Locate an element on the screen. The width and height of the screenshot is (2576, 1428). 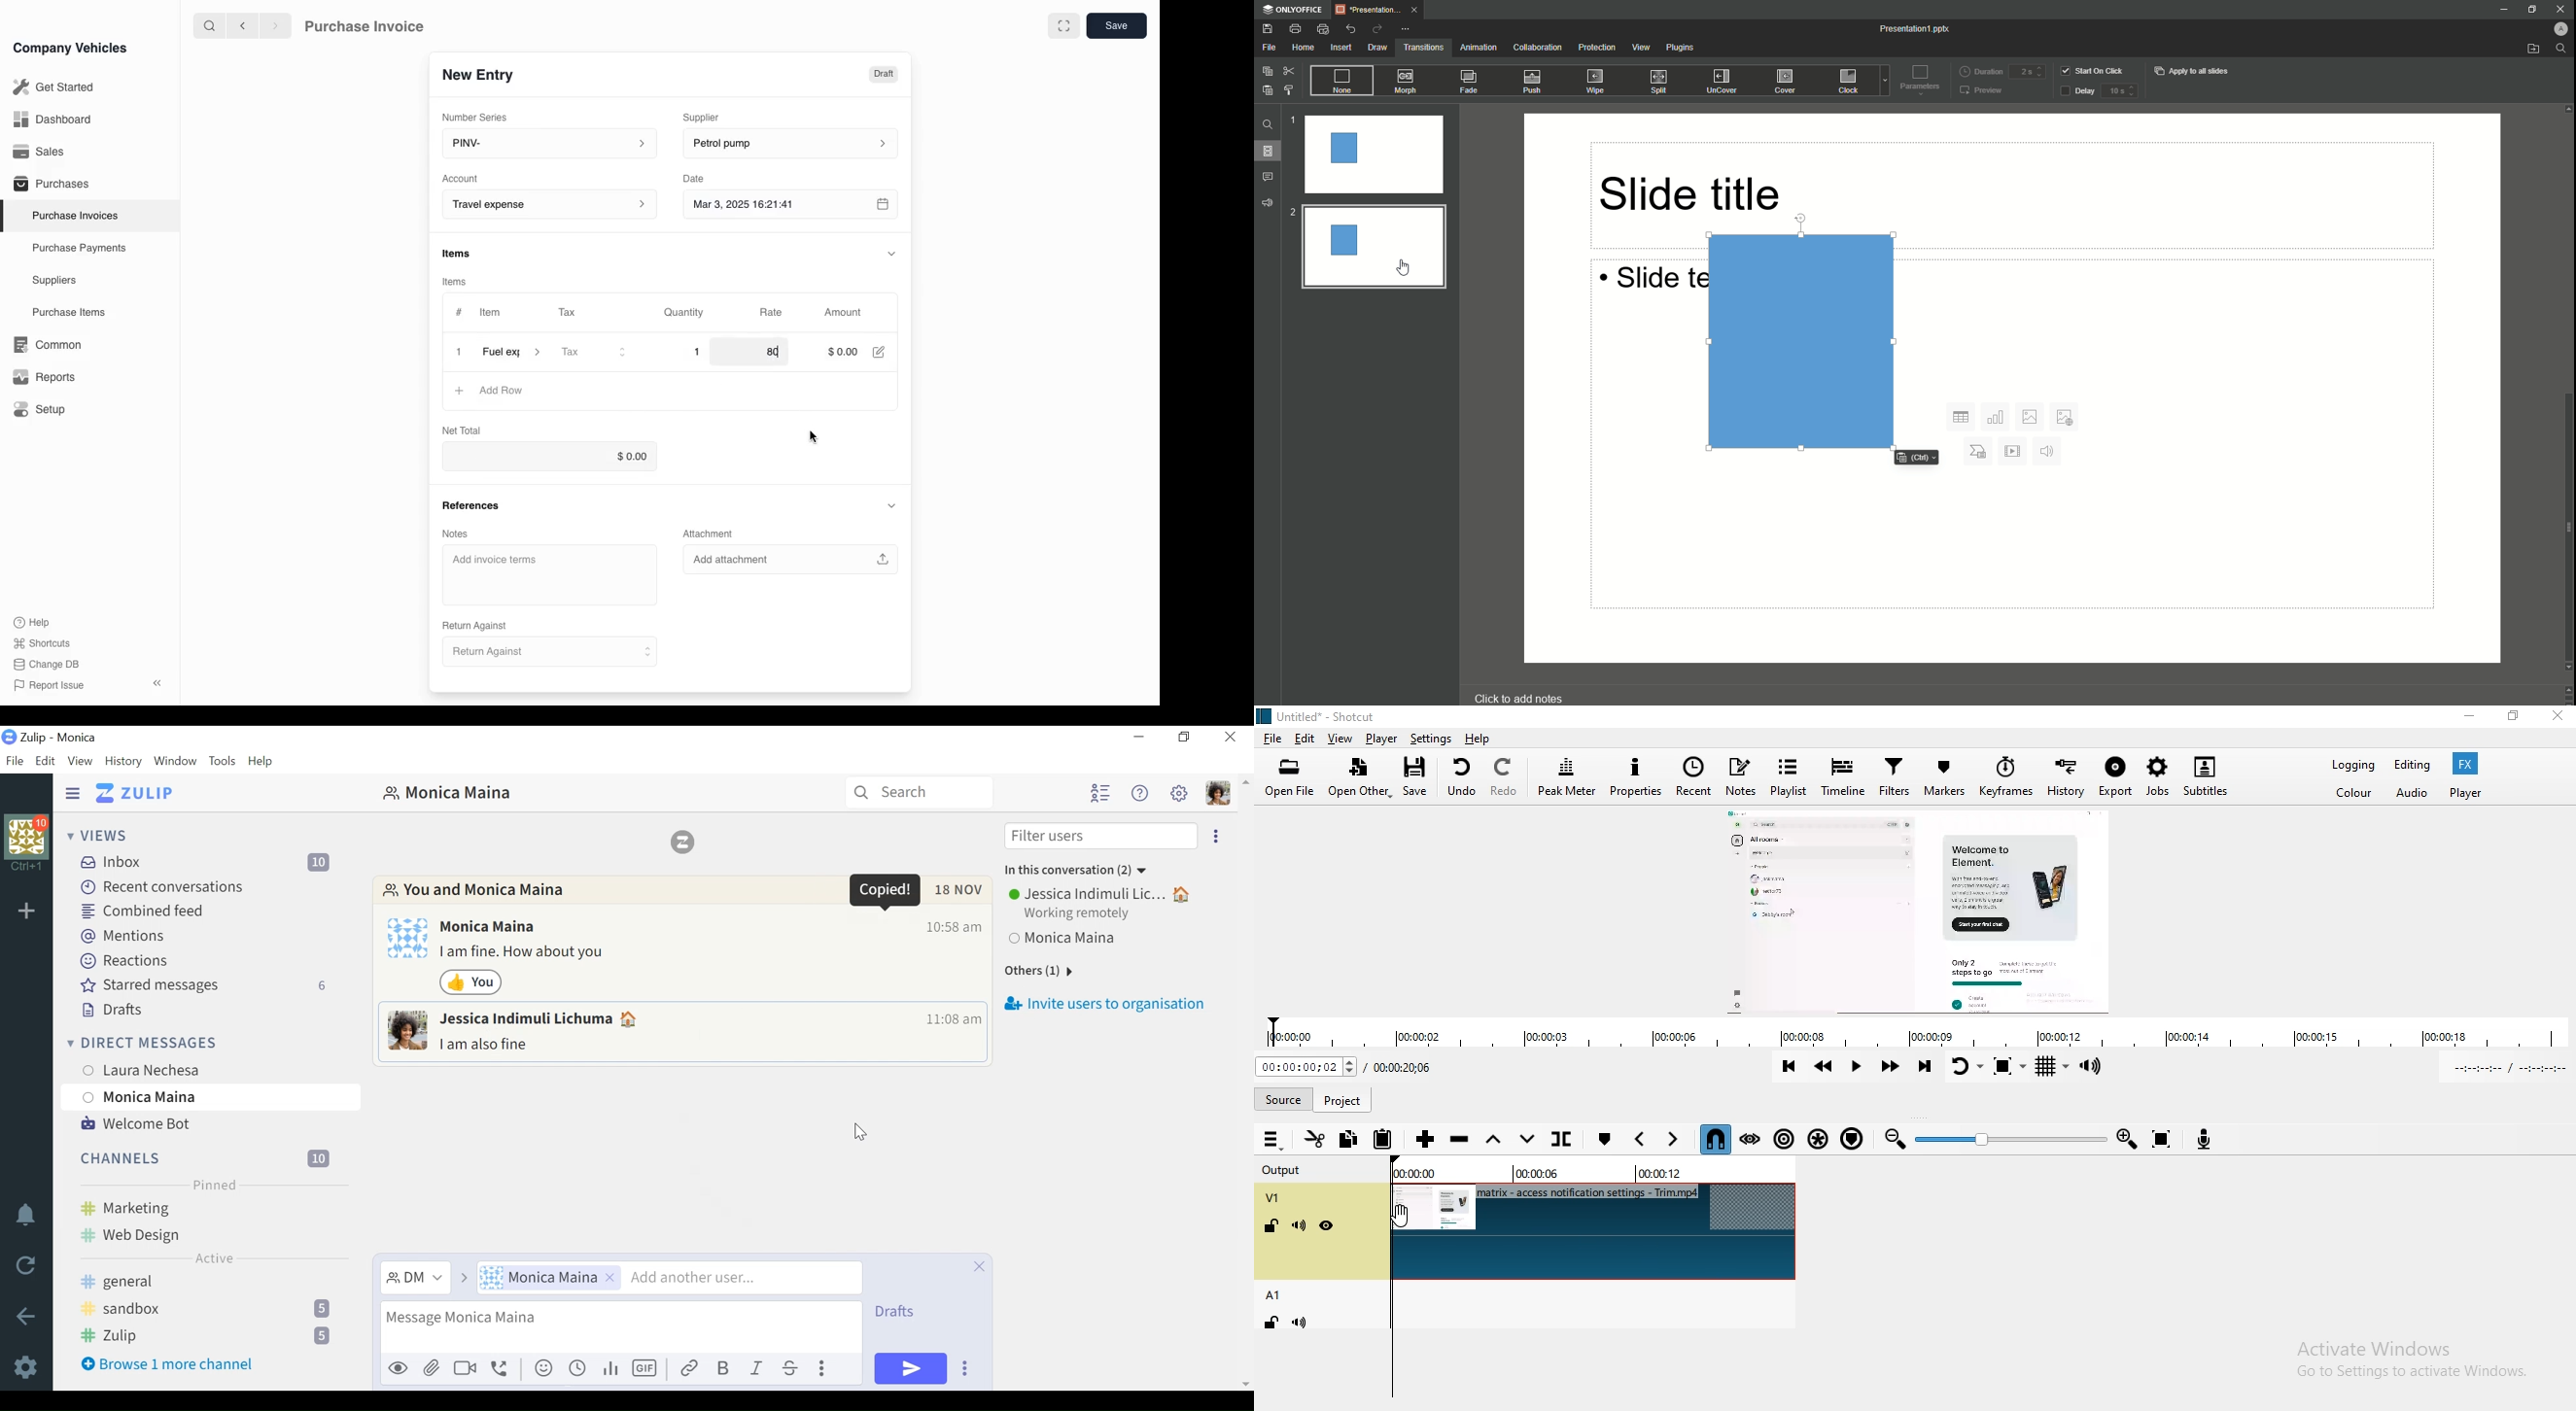
Timeline menu is located at coordinates (1273, 1143).